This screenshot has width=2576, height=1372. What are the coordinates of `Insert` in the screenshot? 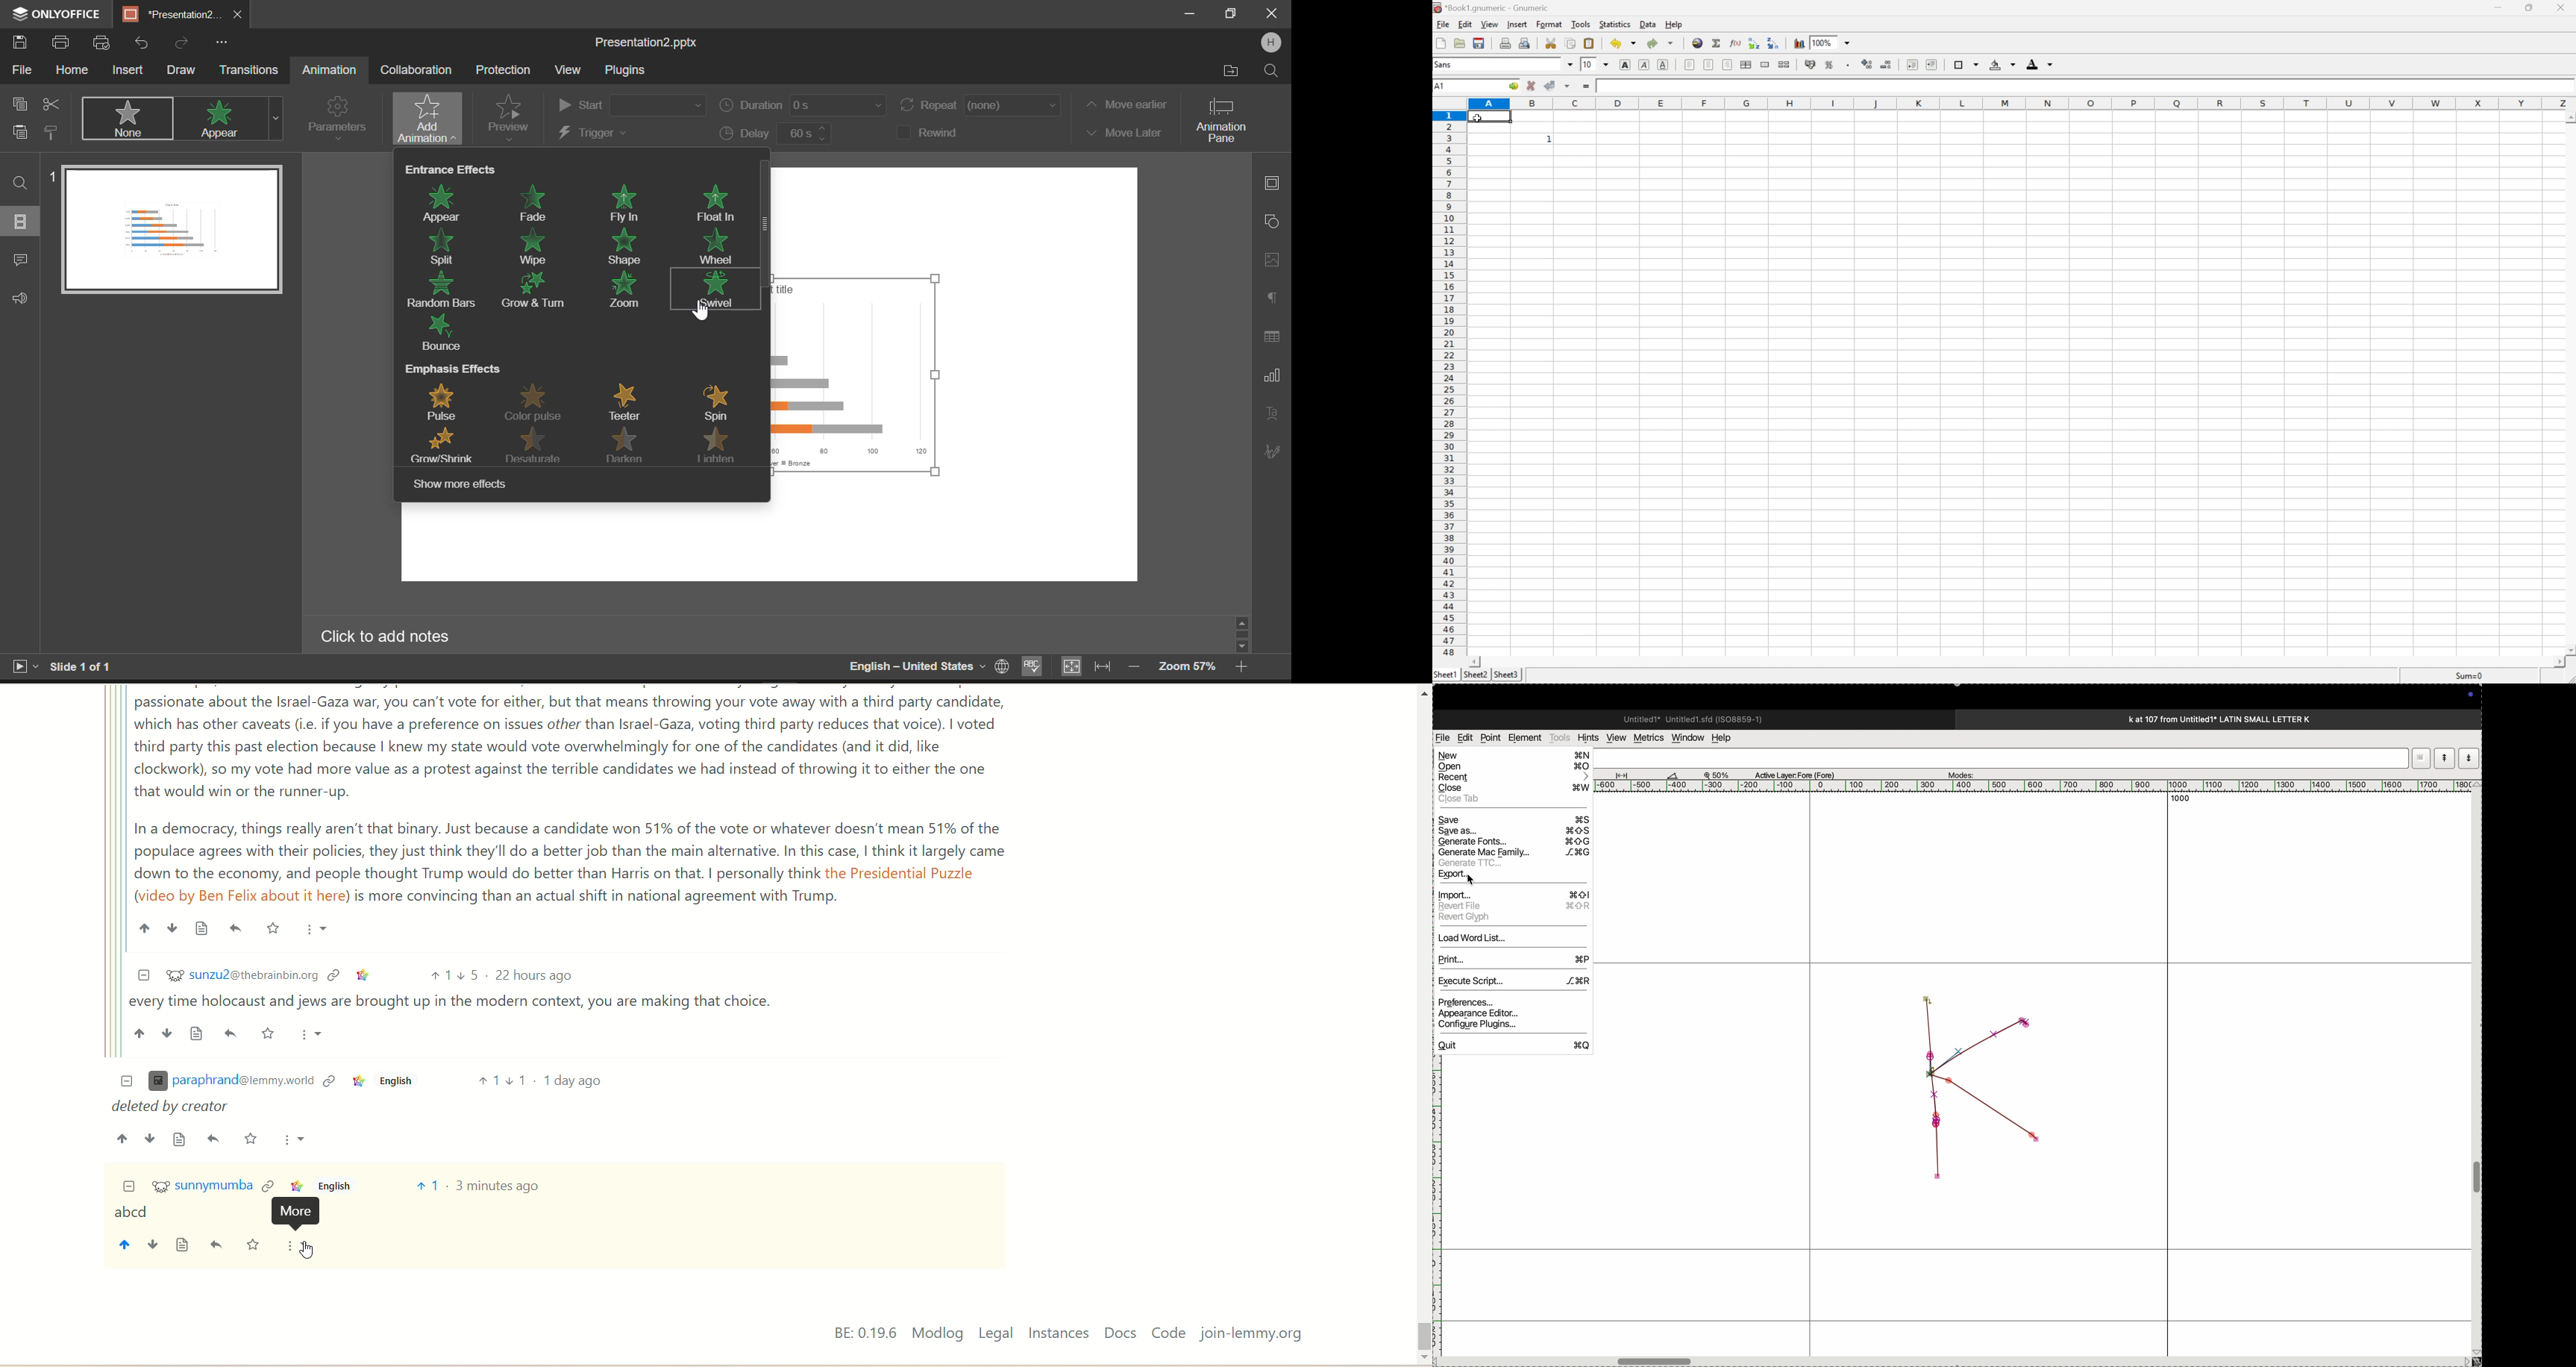 It's located at (128, 69).